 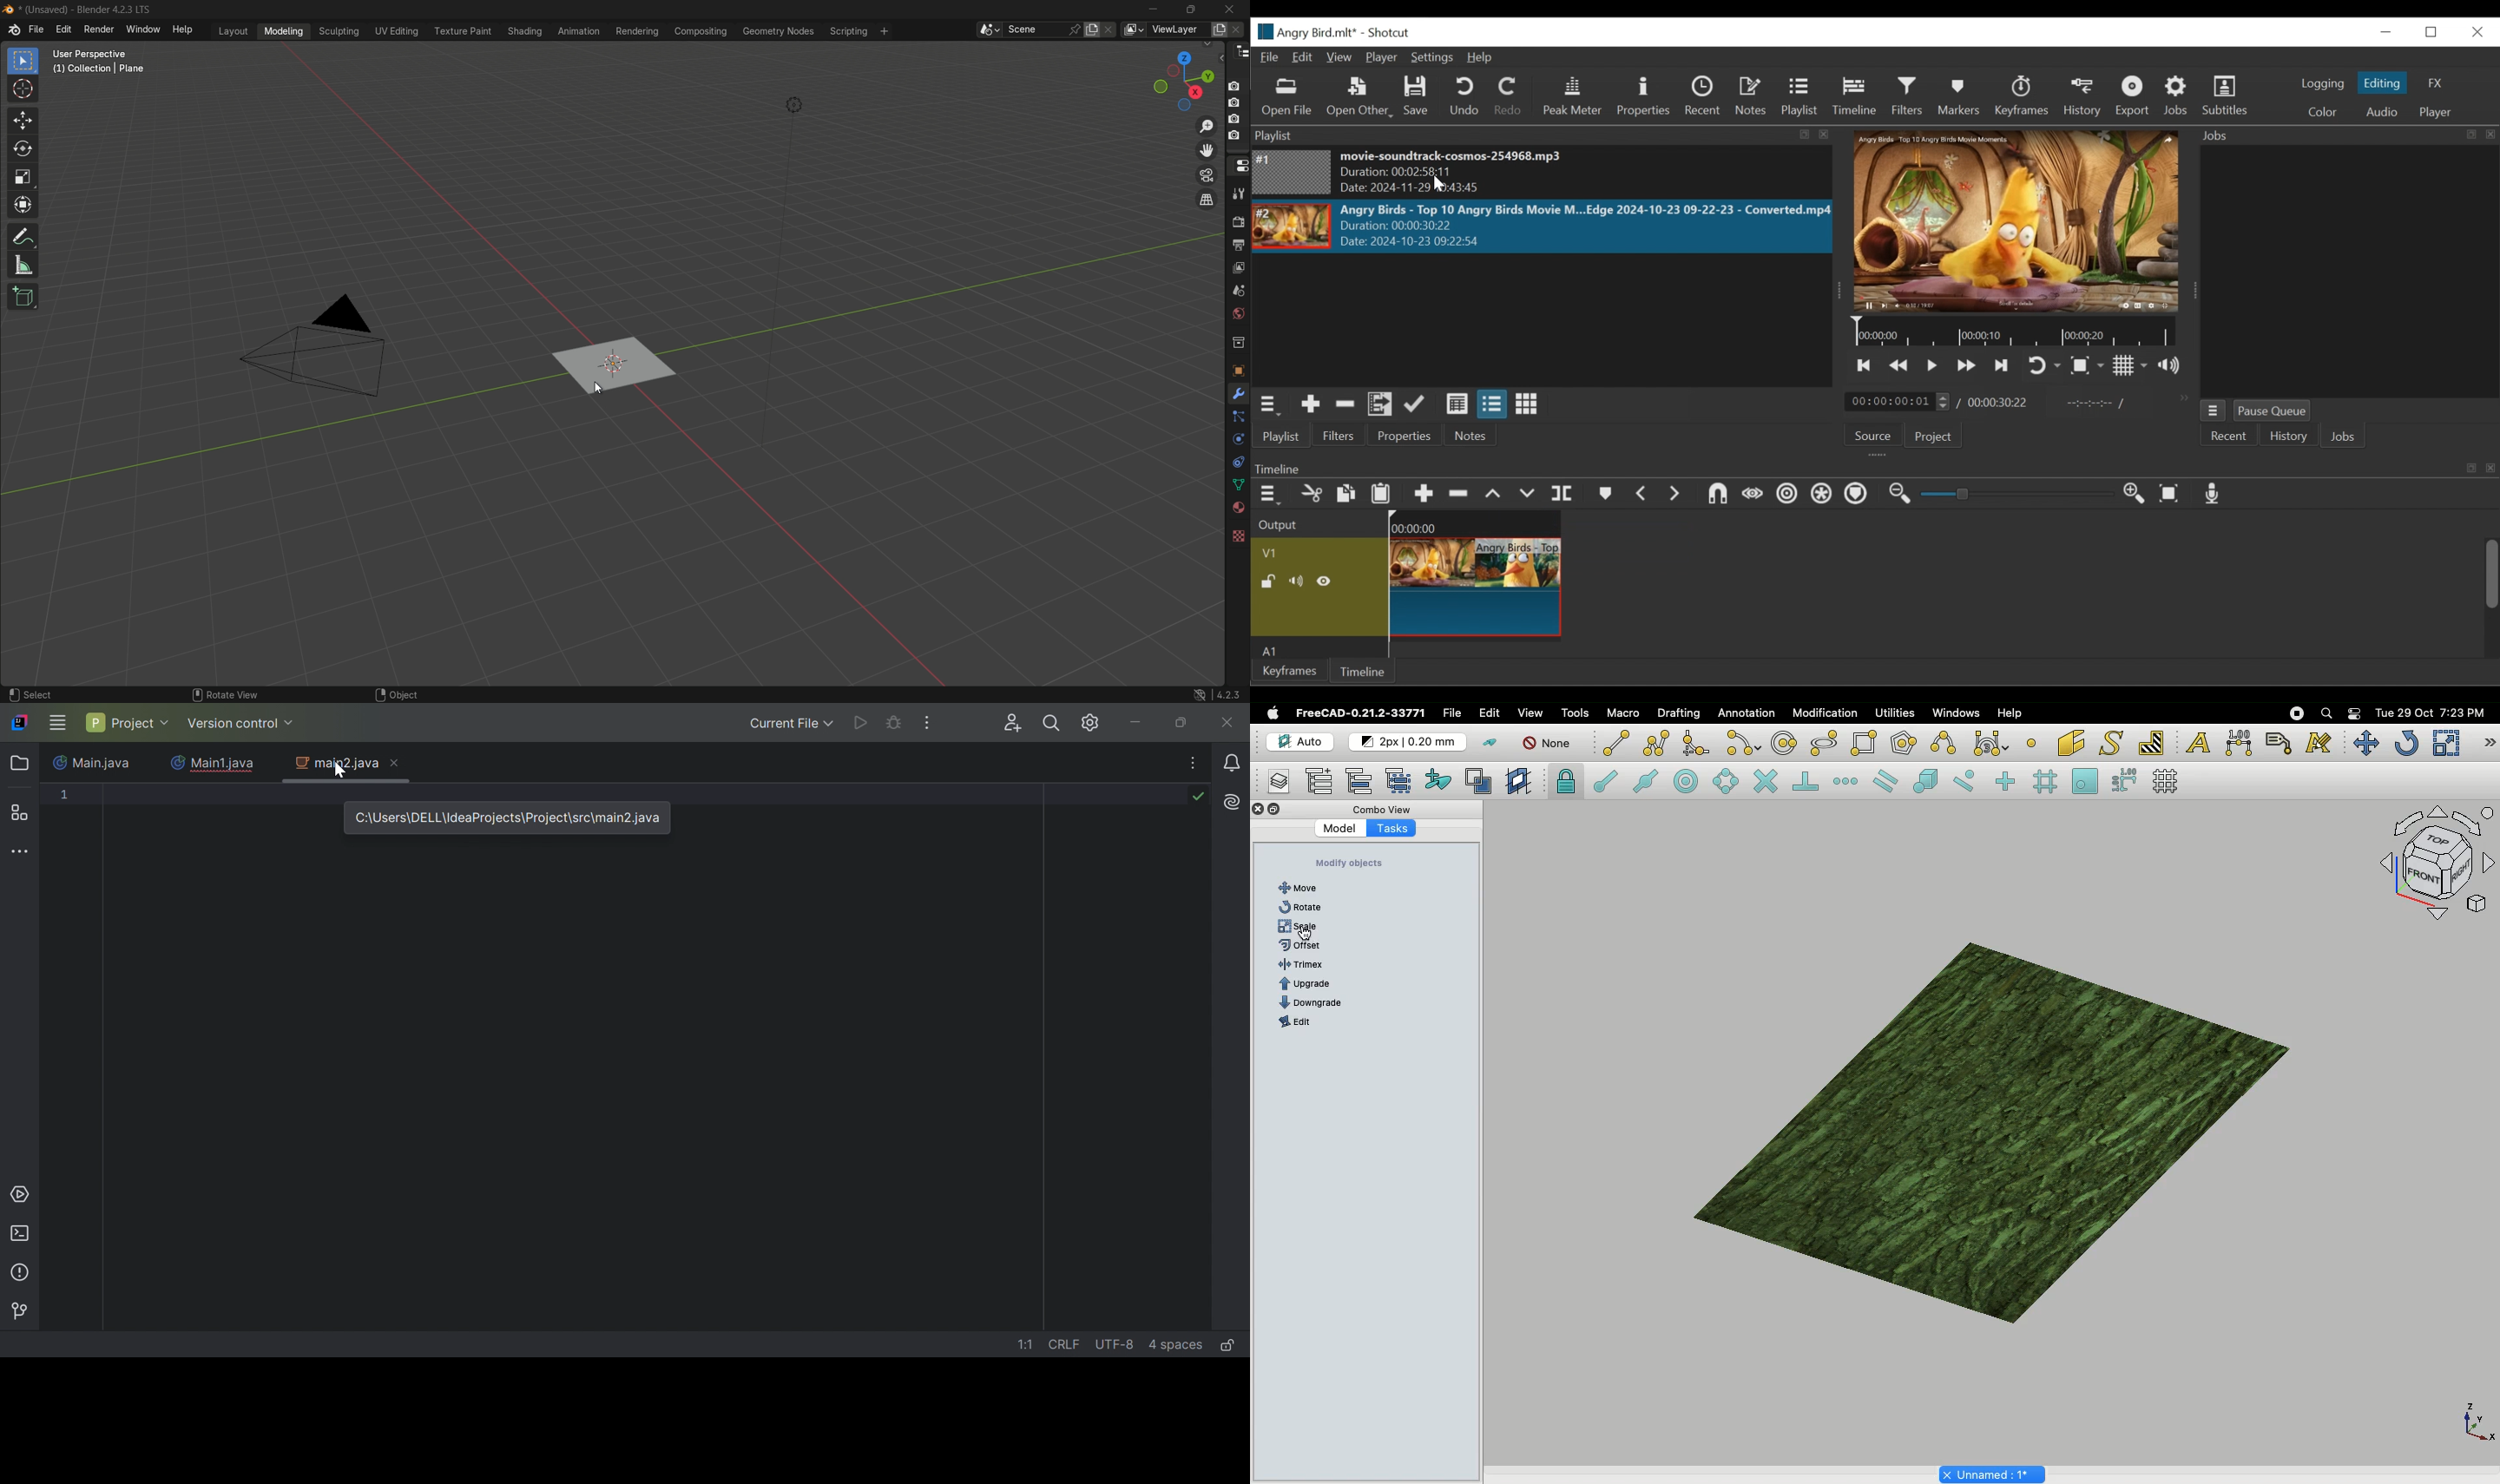 I want to click on Timeline, so click(x=1854, y=96).